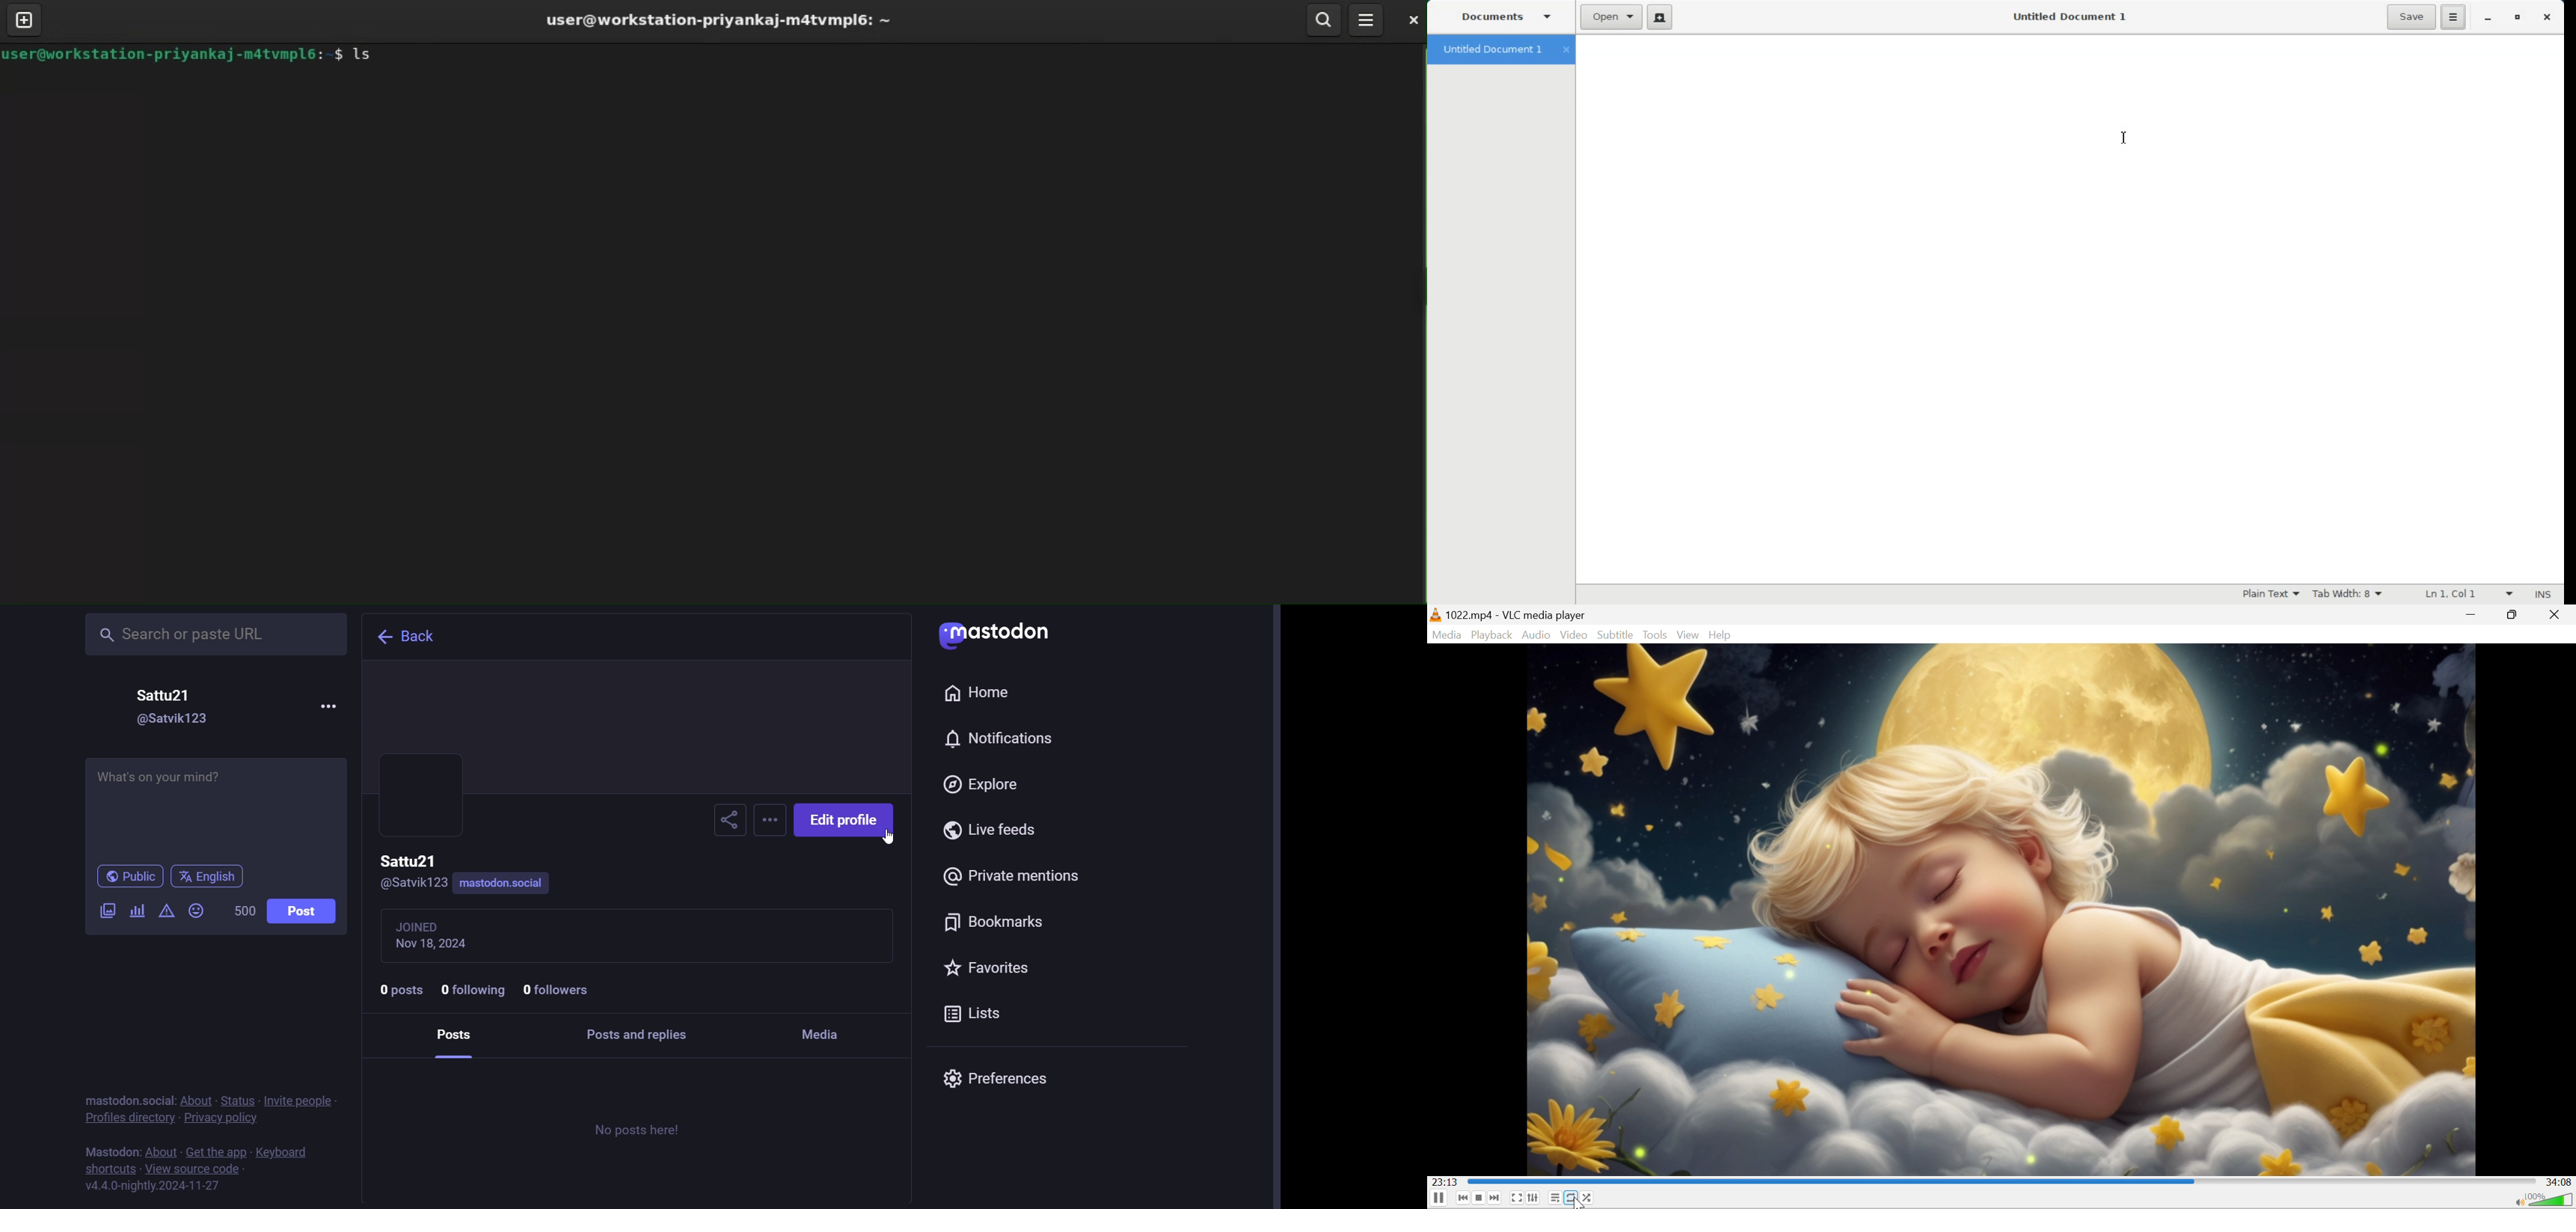  I want to click on vlc media player logo, so click(1435, 614).